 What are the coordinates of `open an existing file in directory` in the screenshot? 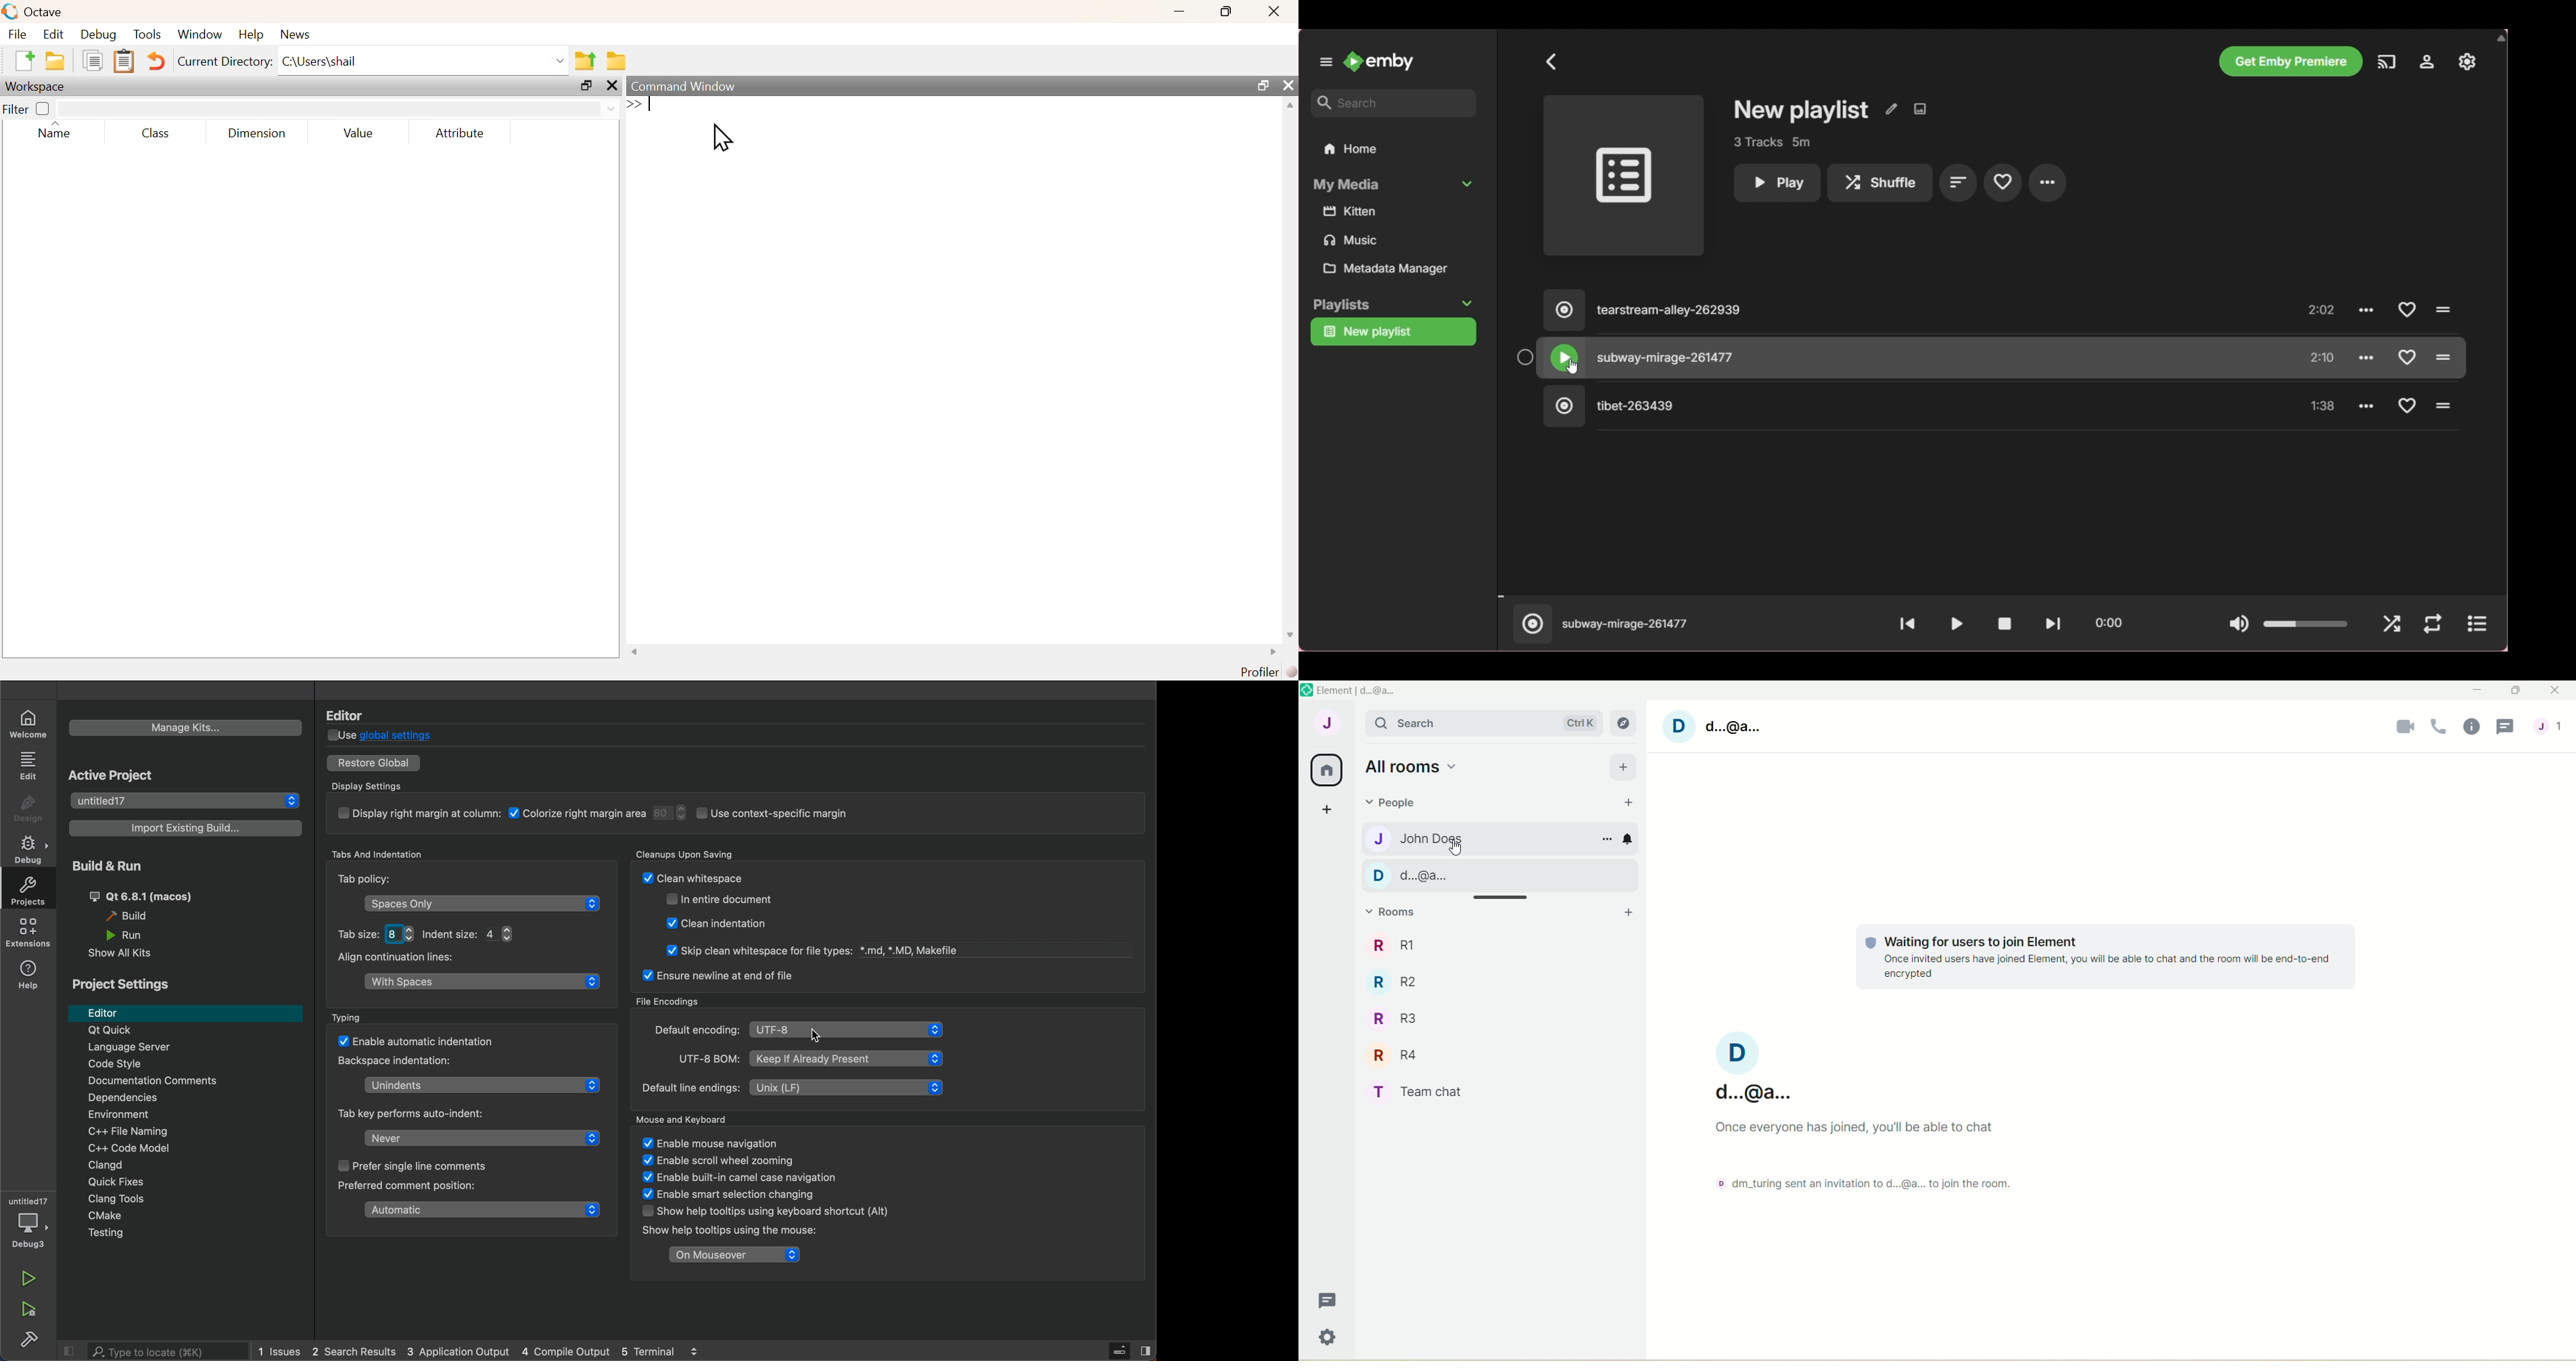 It's located at (58, 60).